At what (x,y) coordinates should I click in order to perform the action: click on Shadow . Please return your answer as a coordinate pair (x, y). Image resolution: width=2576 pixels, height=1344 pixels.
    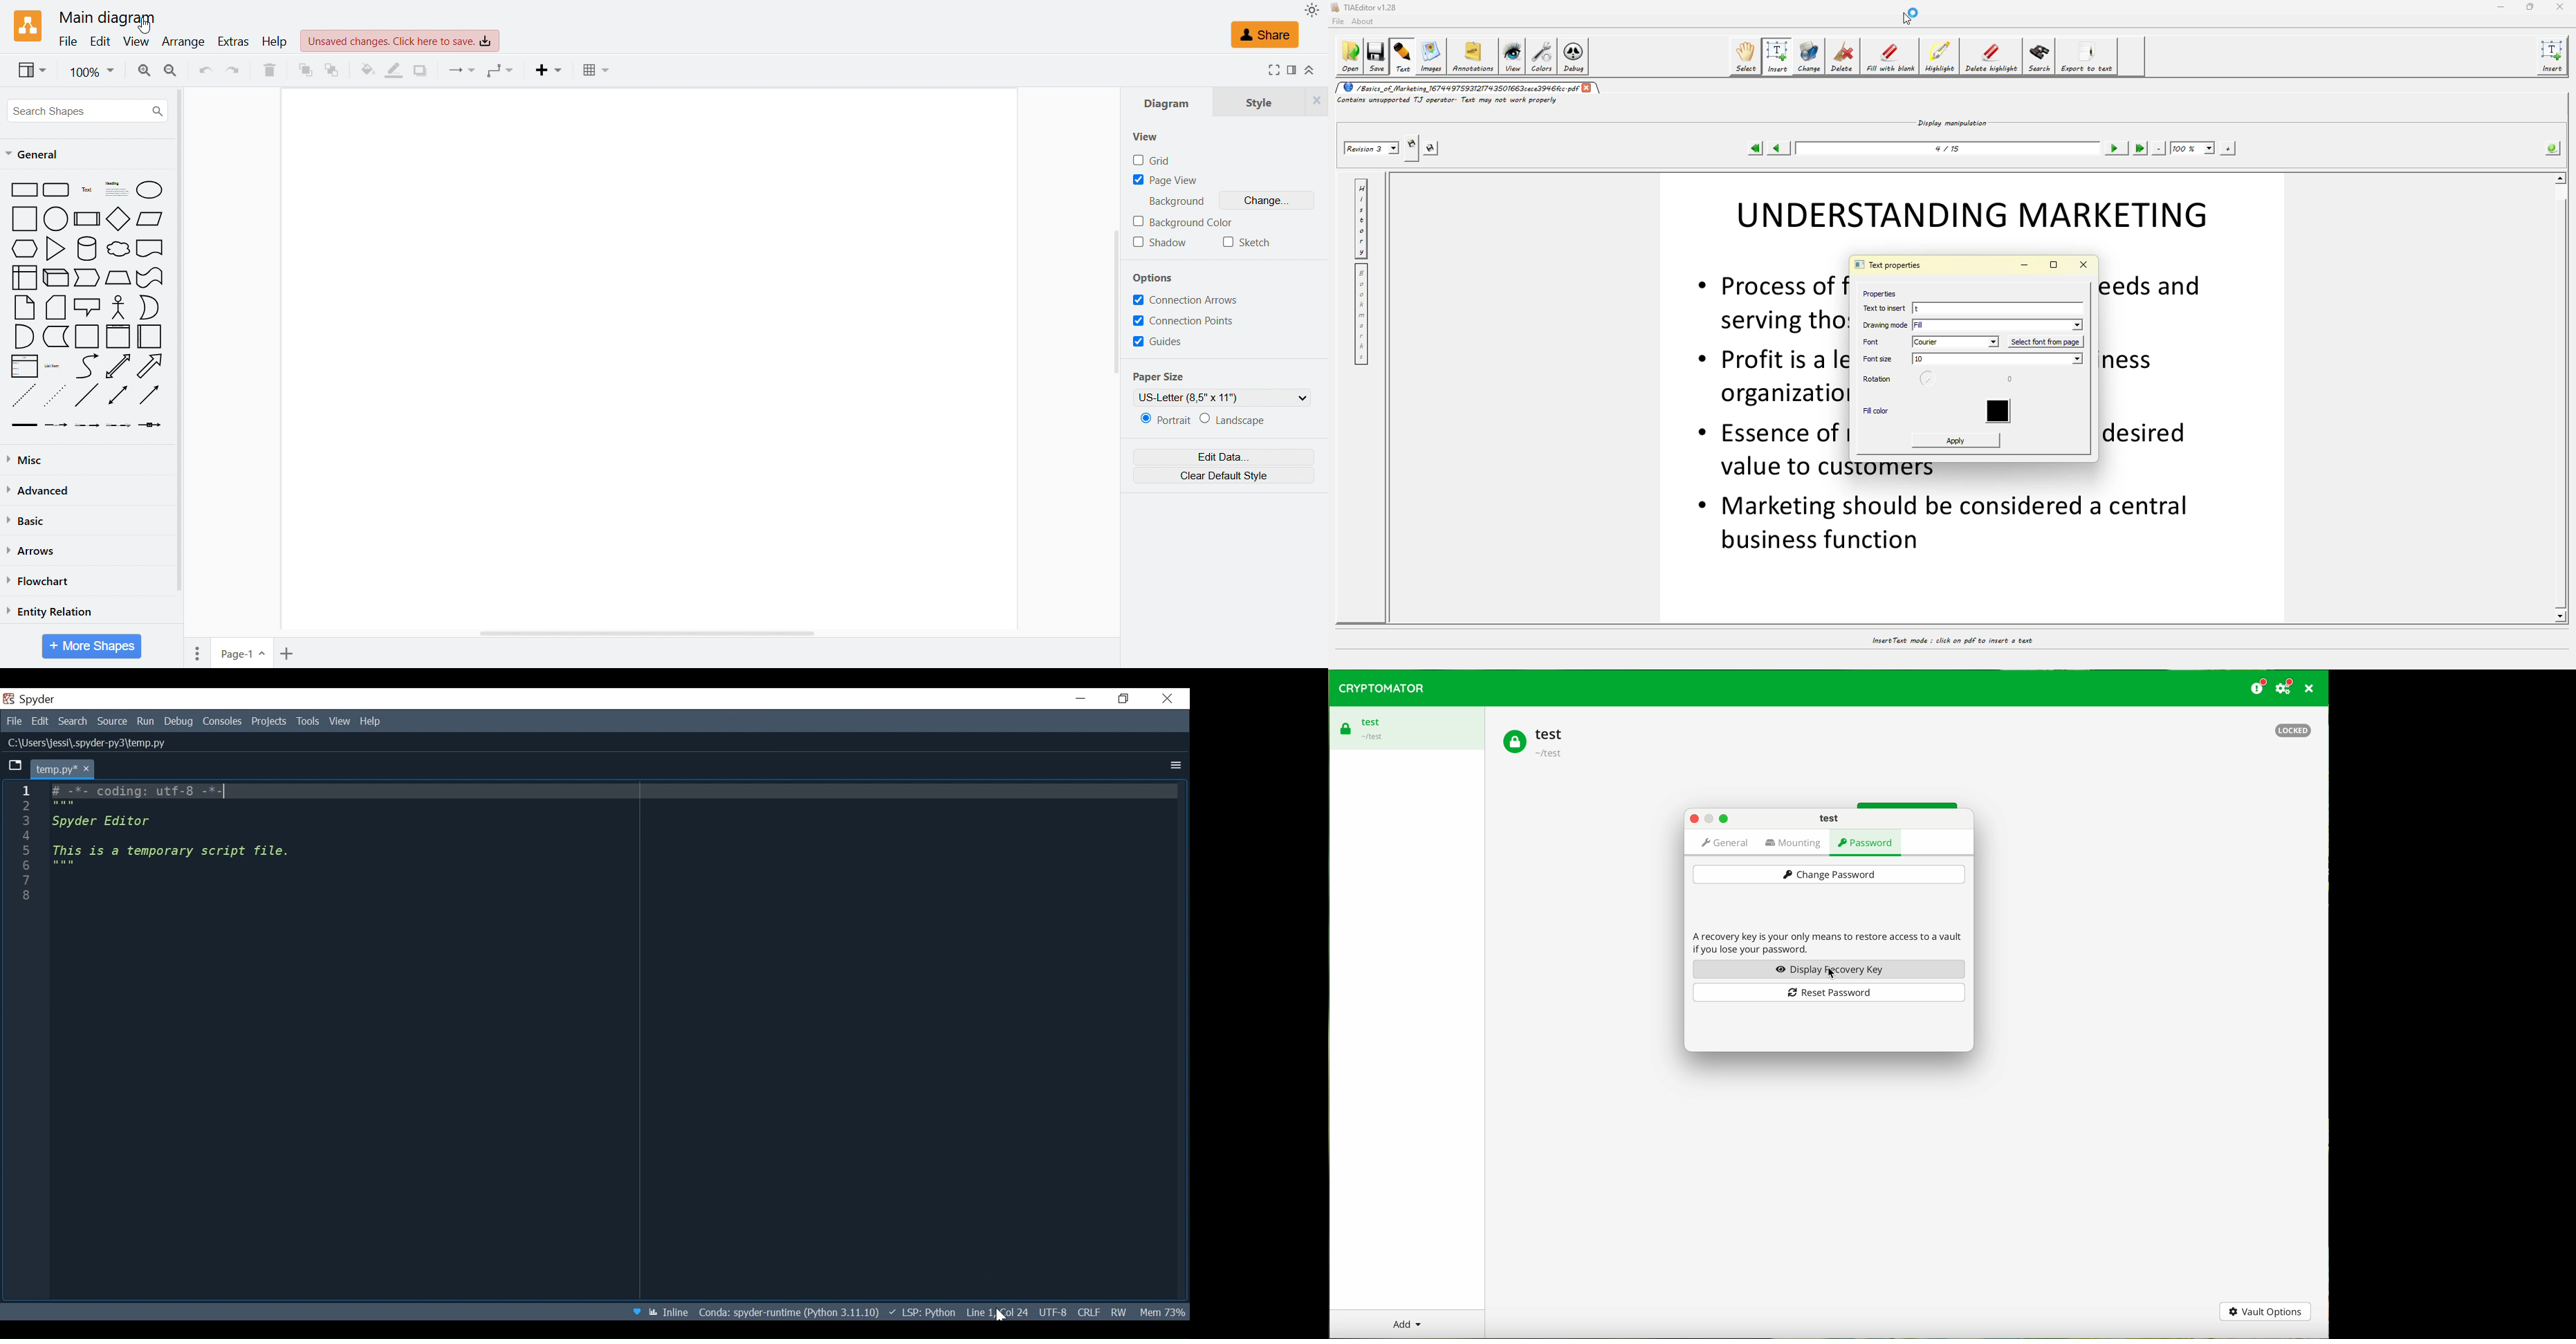
    Looking at the image, I should click on (1161, 243).